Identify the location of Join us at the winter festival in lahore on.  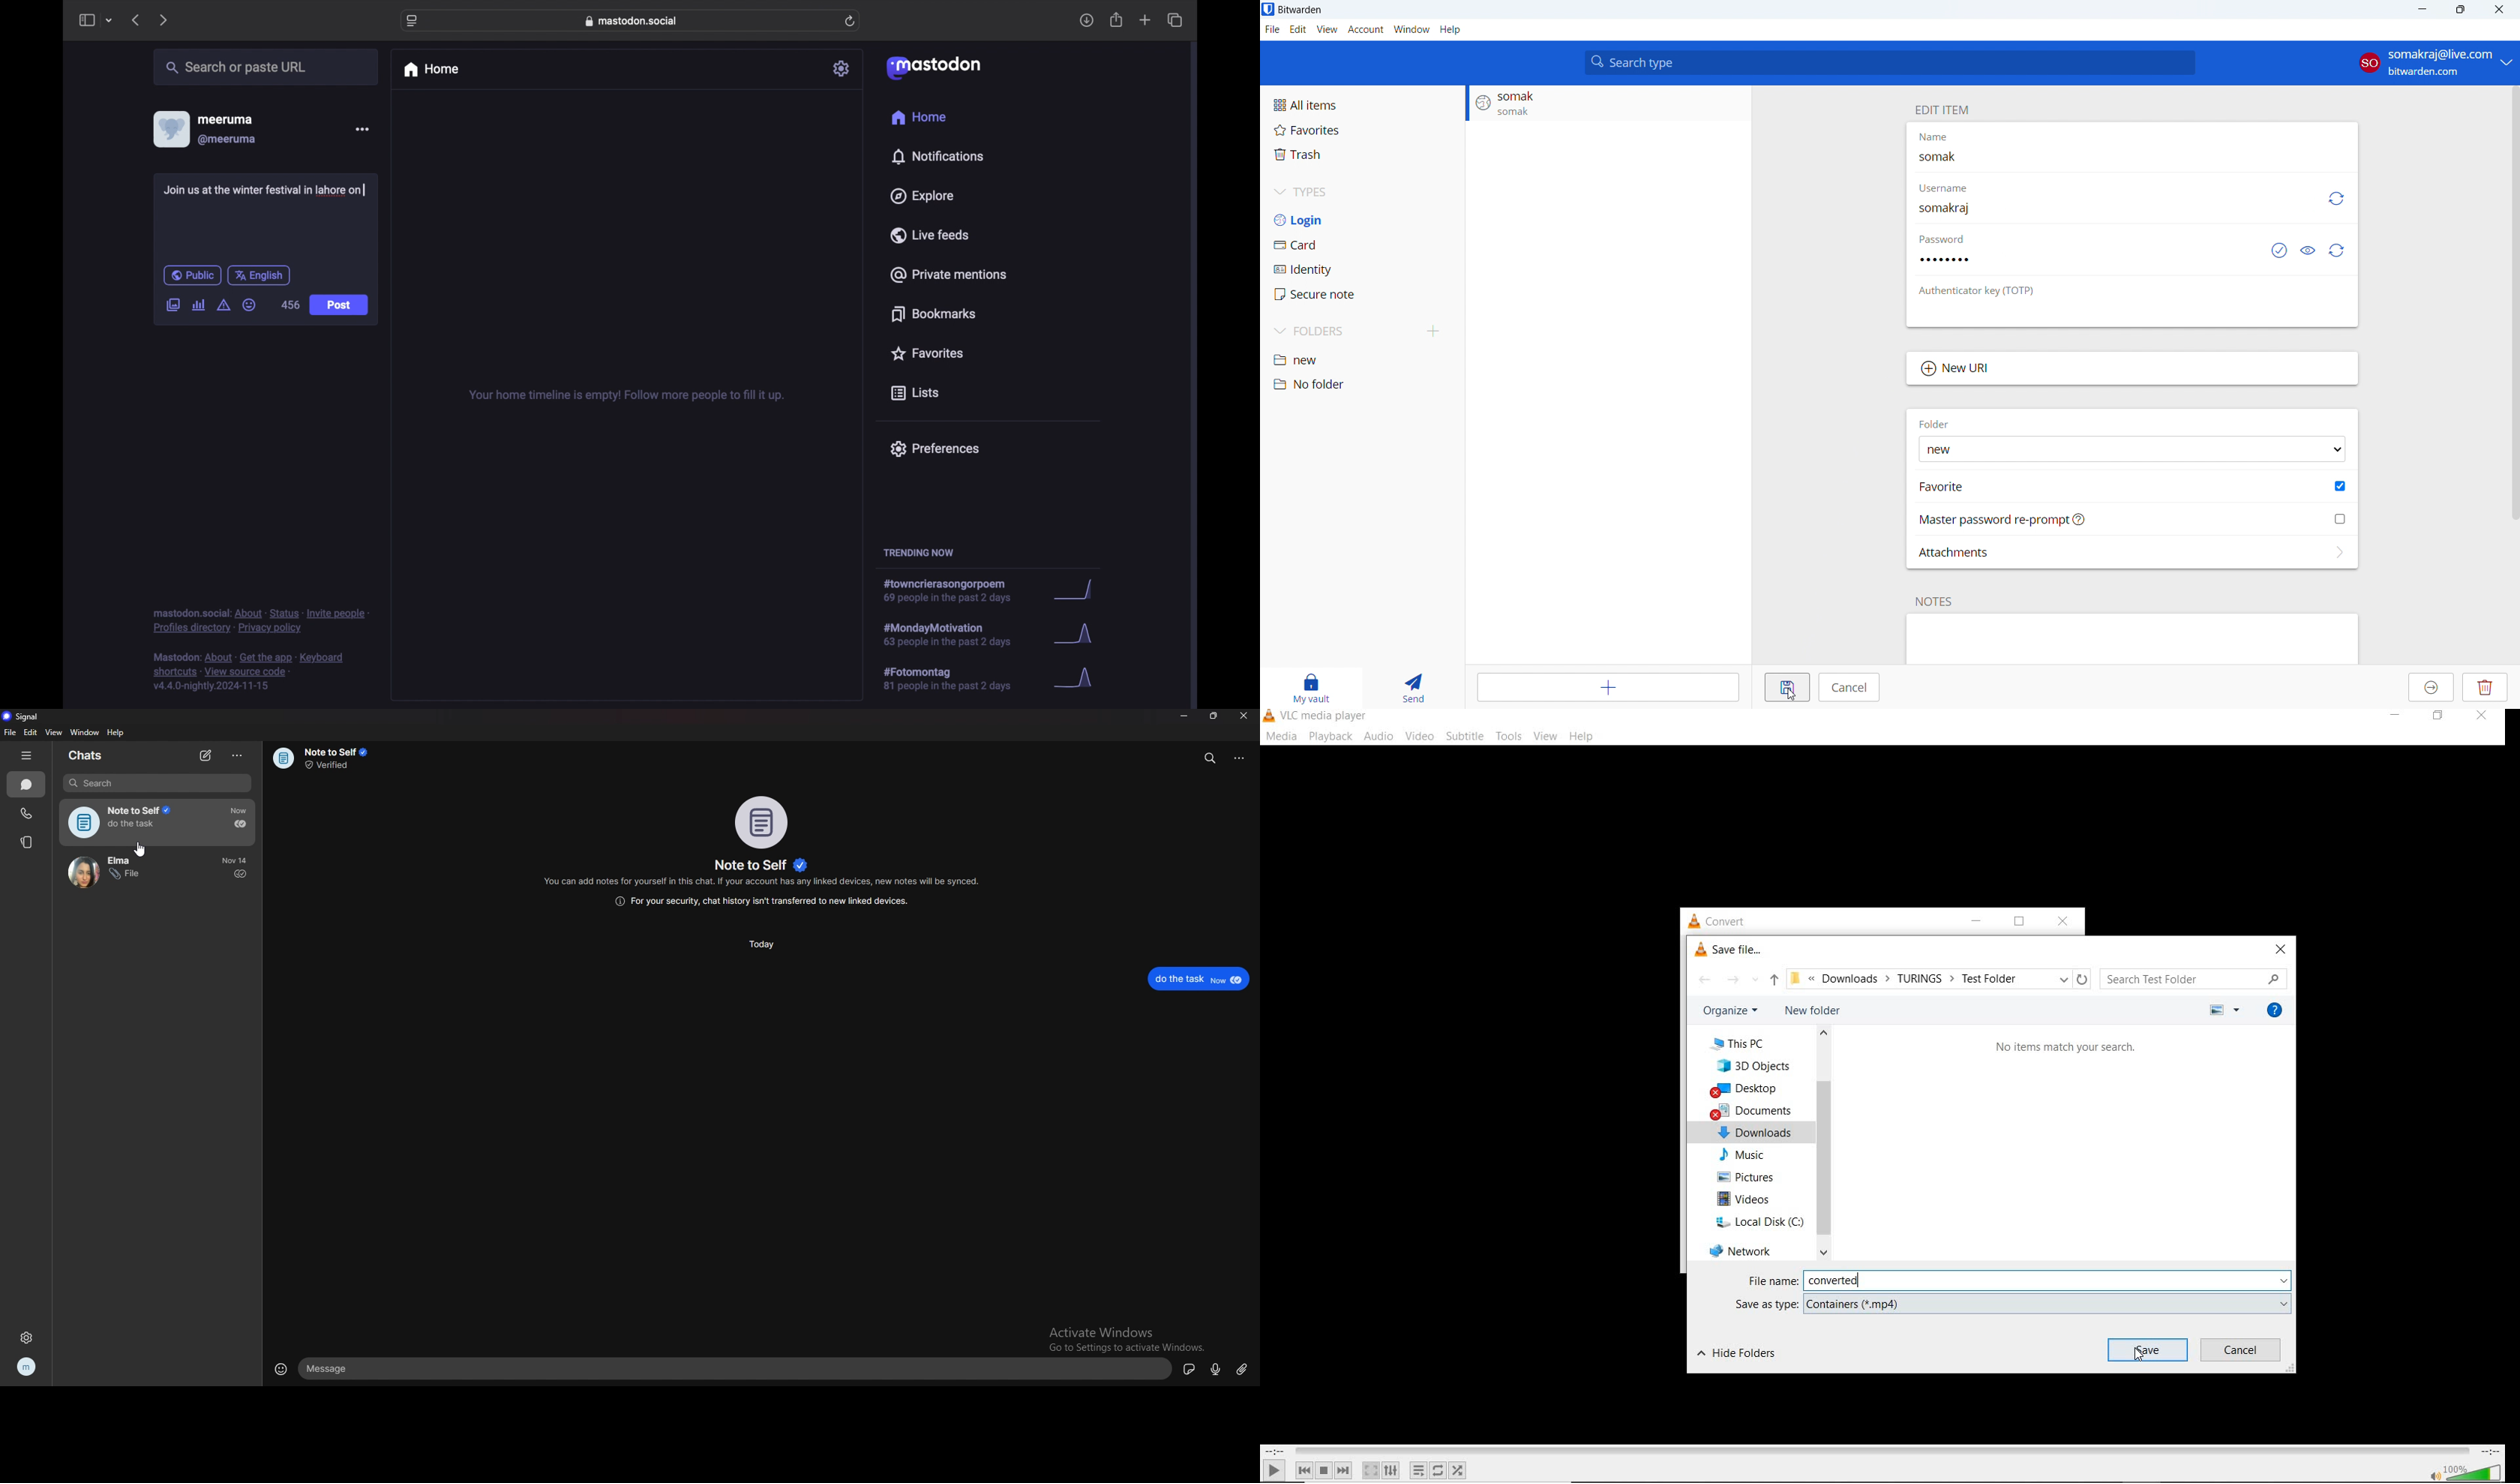
(266, 190).